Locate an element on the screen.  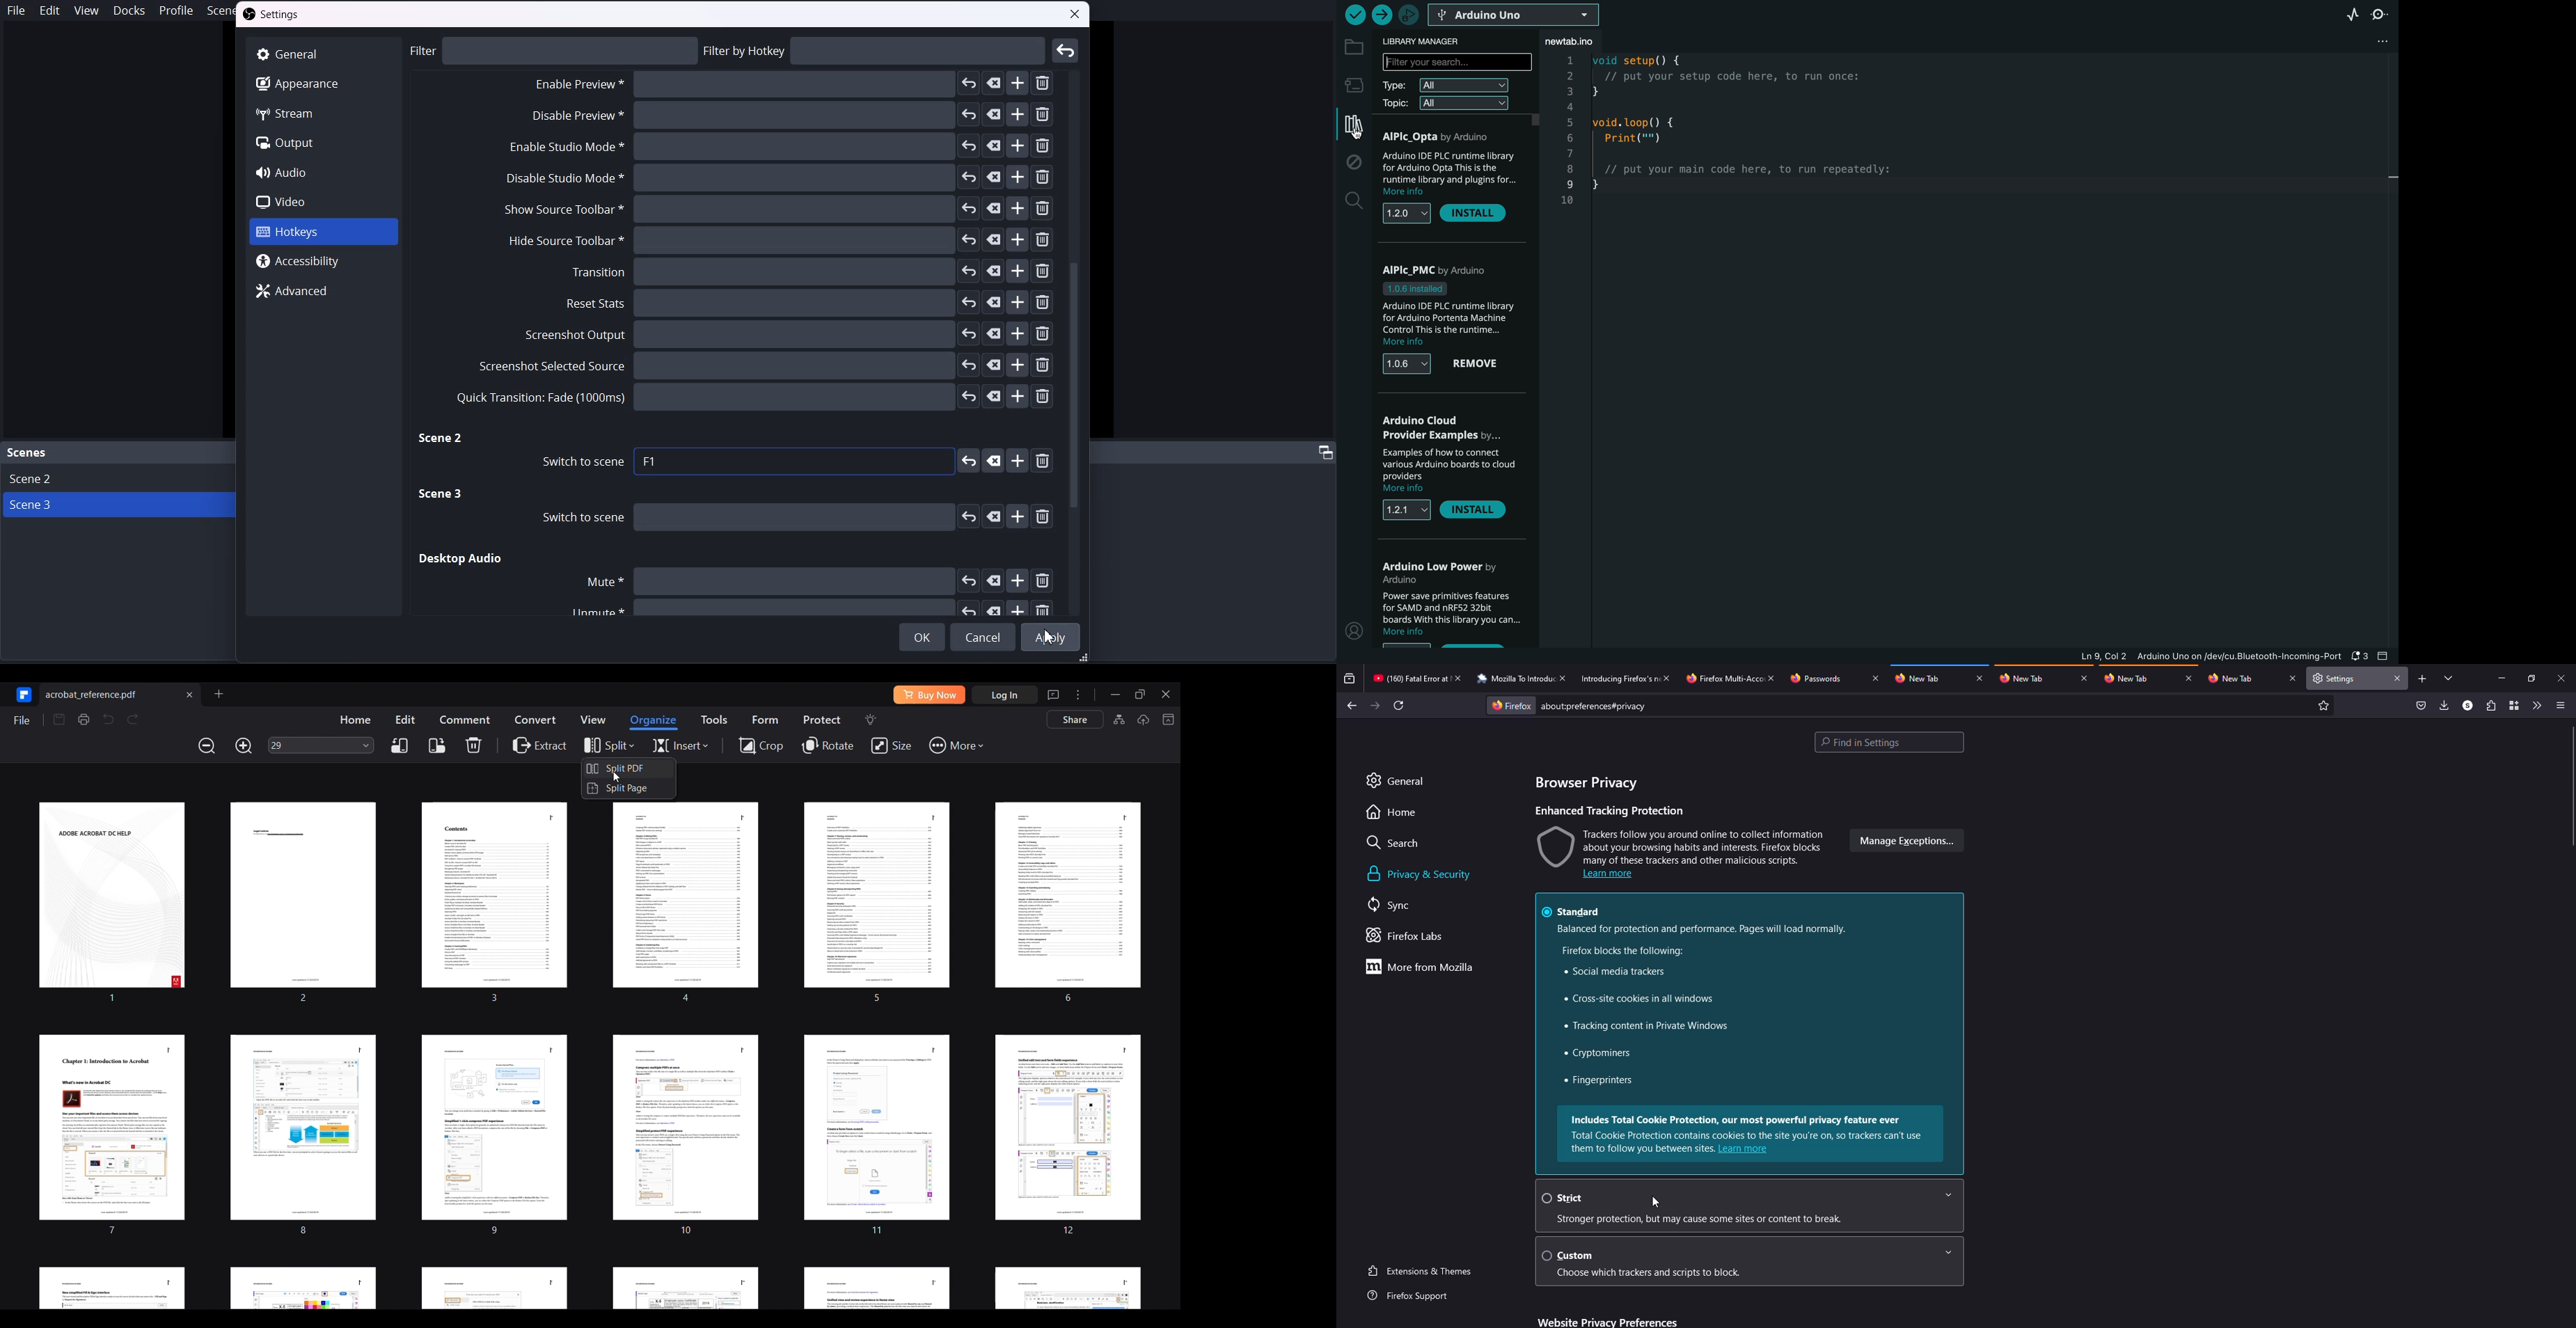
Screenshot output is located at coordinates (790, 335).